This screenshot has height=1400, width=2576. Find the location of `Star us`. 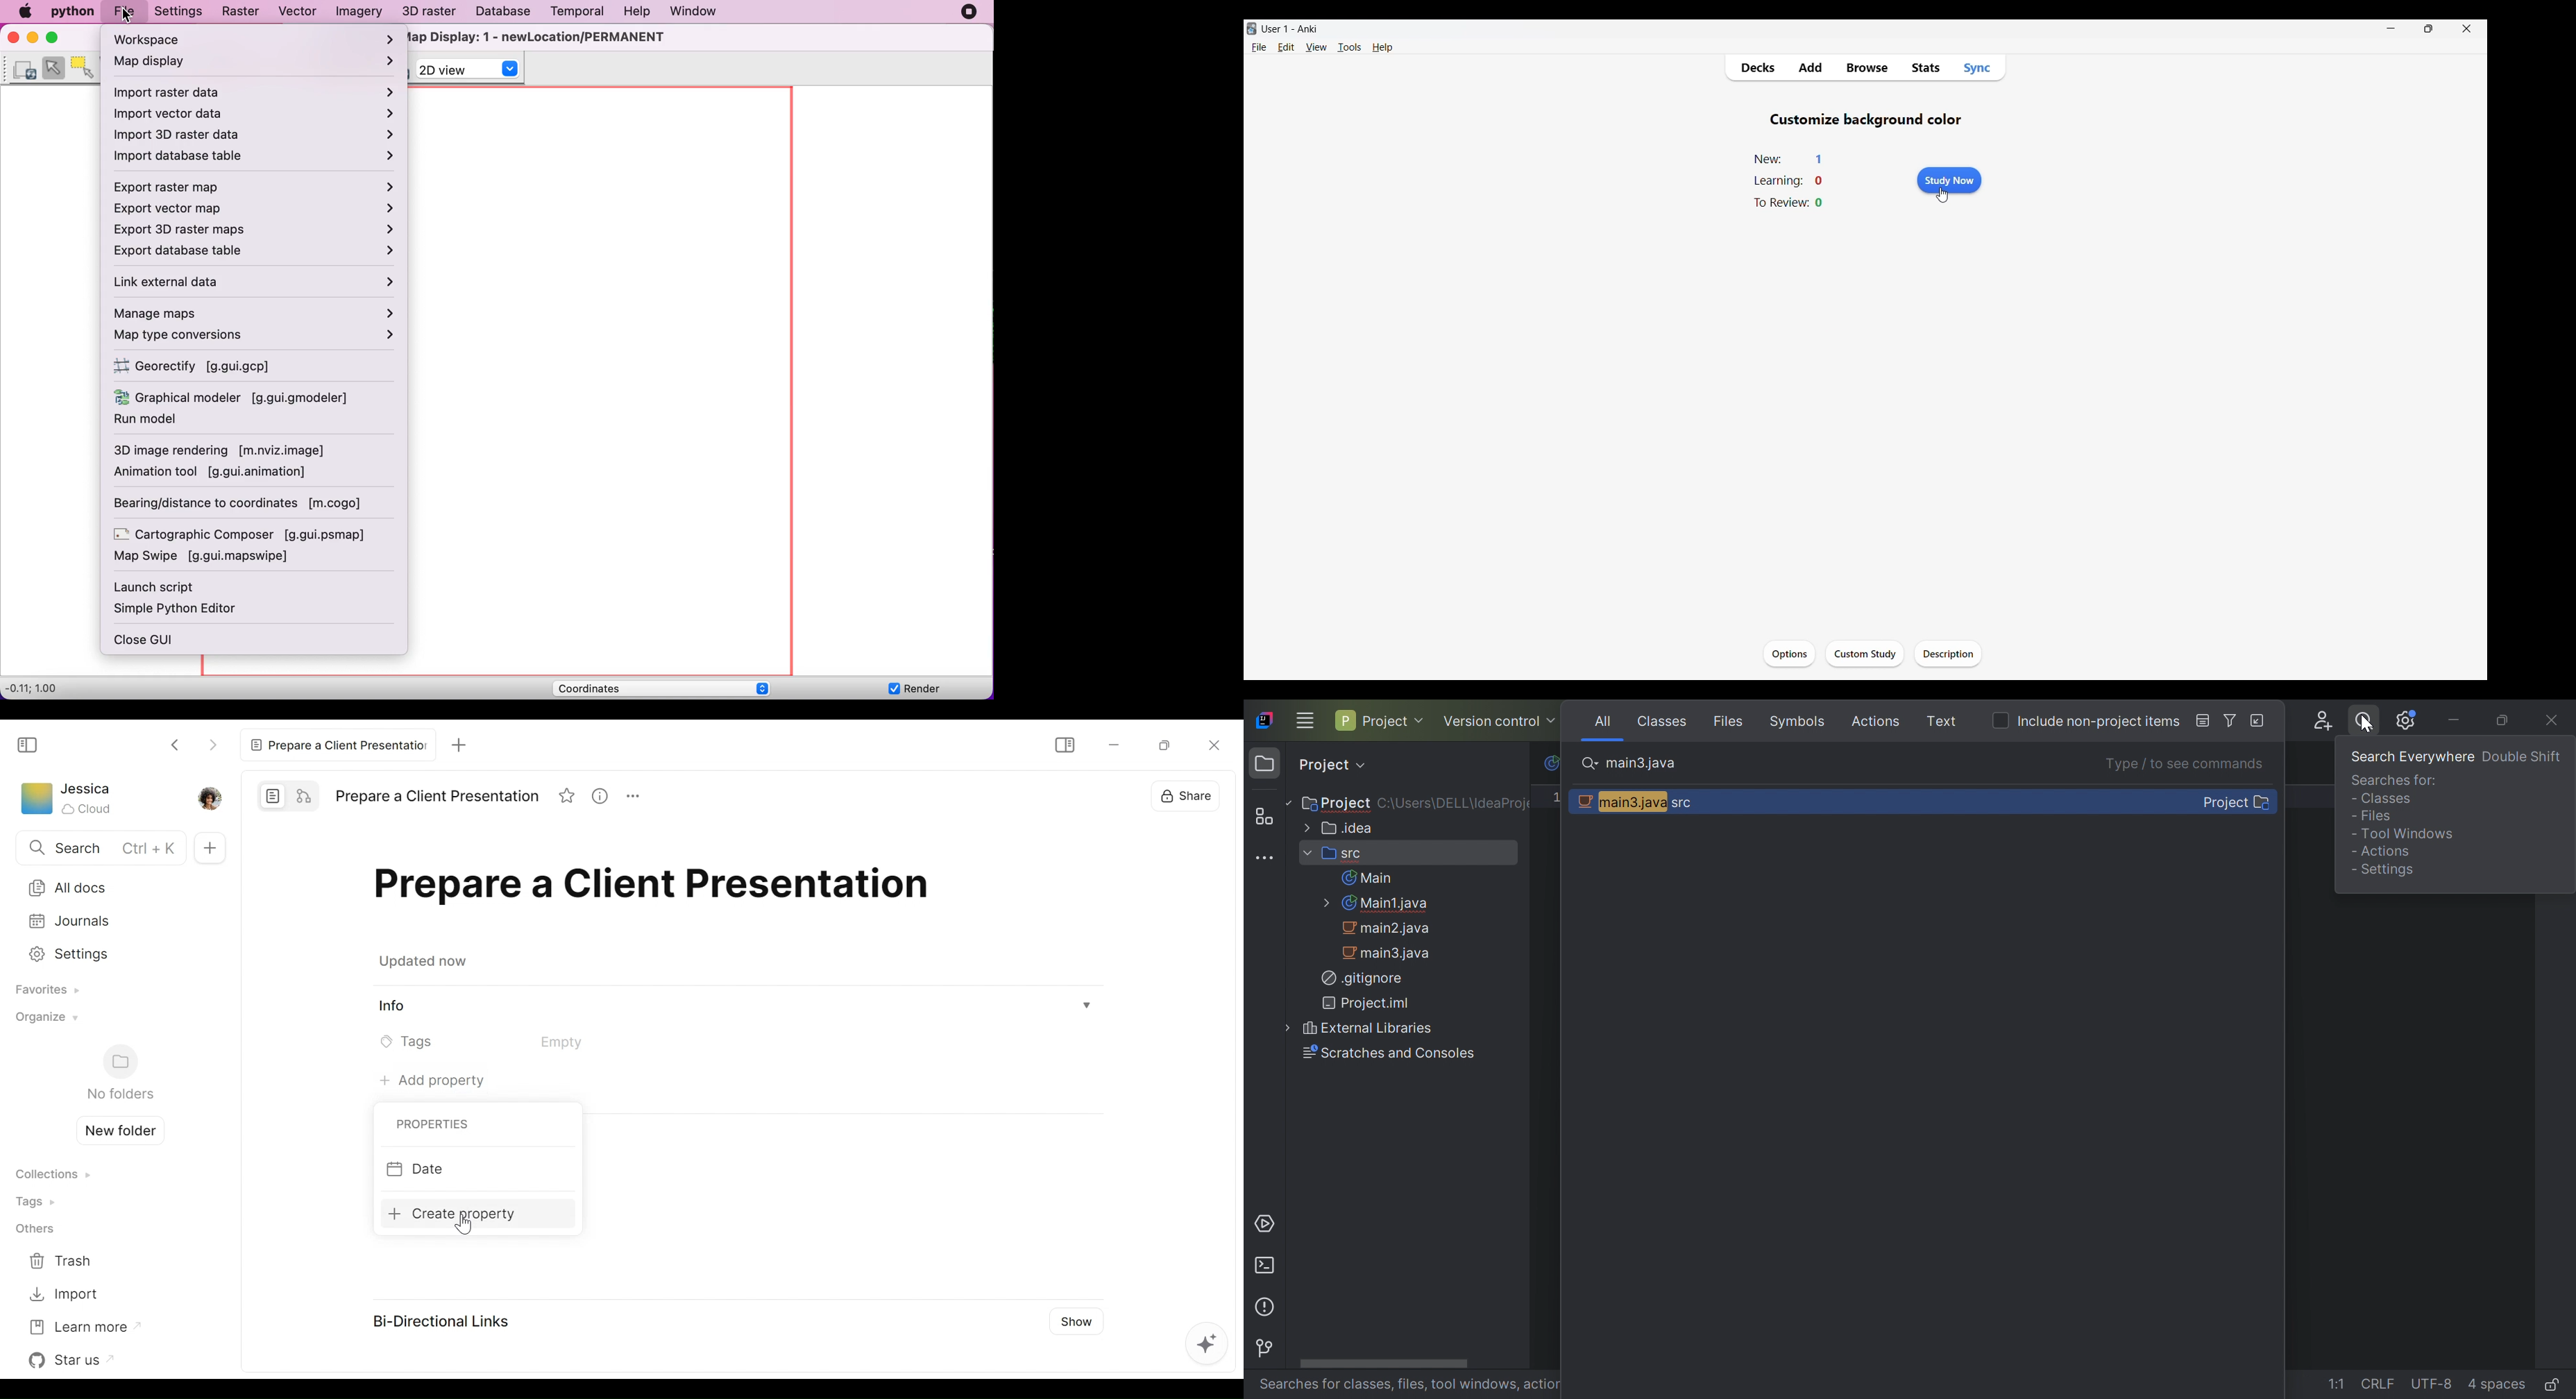

Star us is located at coordinates (74, 1360).